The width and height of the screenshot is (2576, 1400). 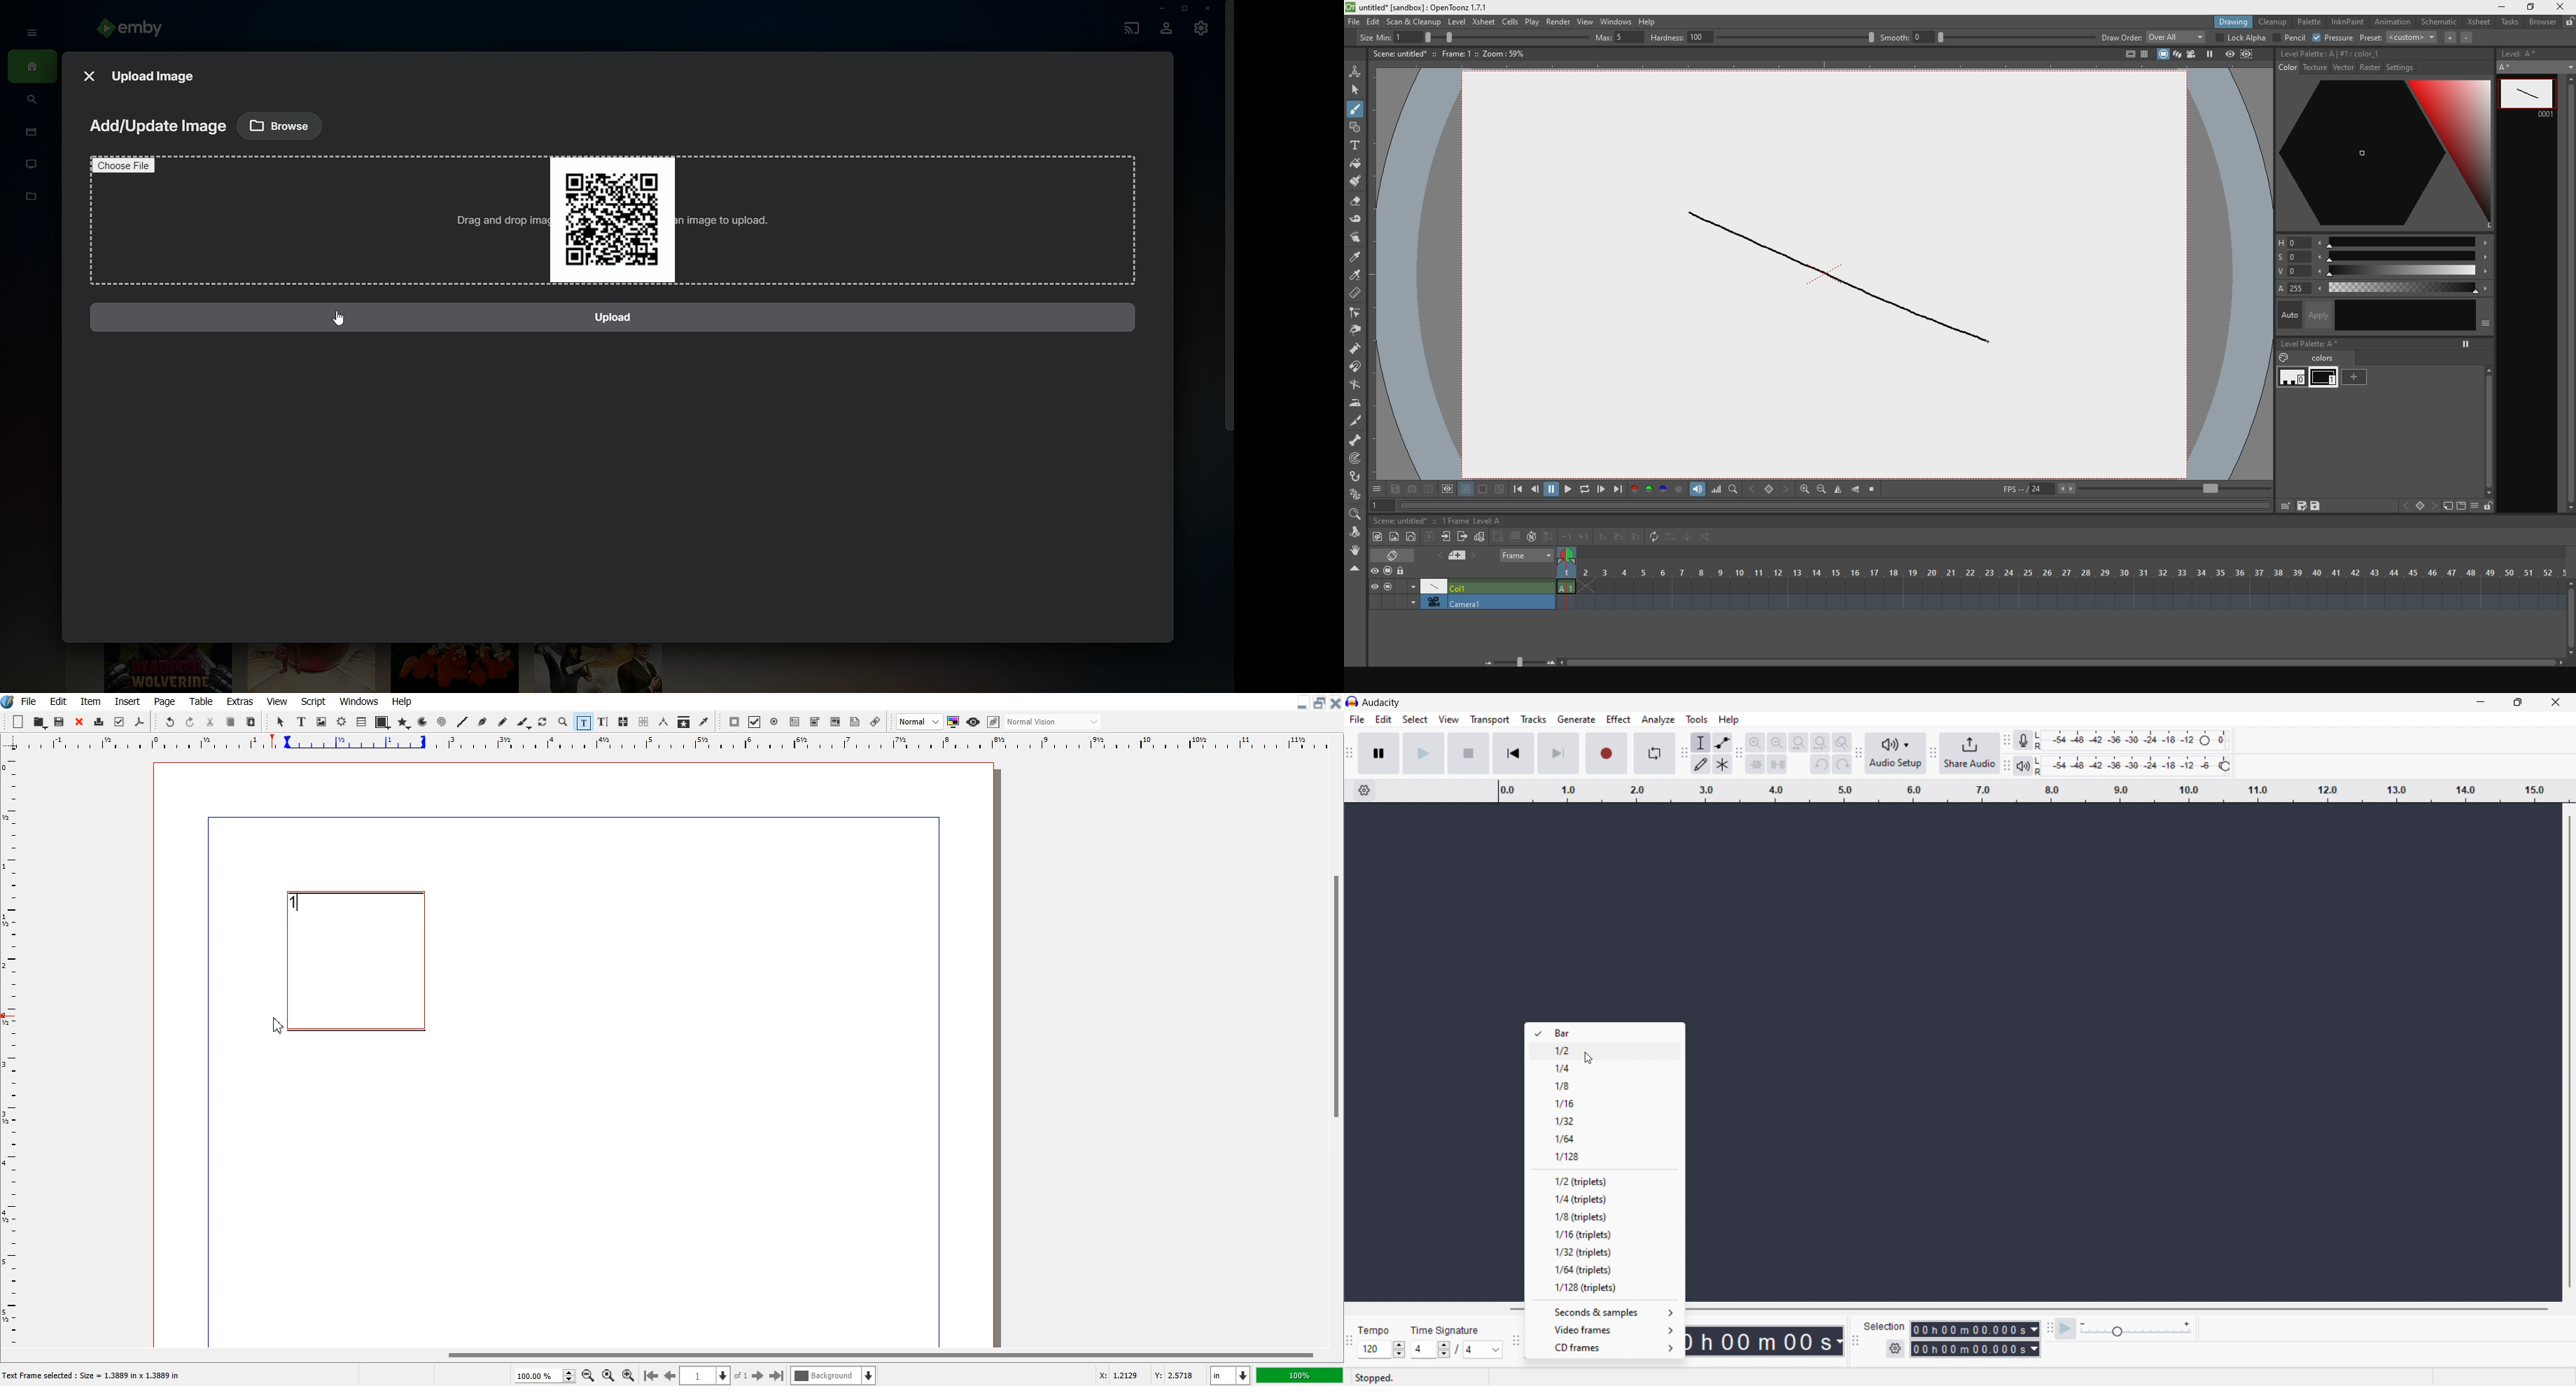 What do you see at coordinates (1603, 1288) in the screenshot?
I see `1/128 (triplets)` at bounding box center [1603, 1288].